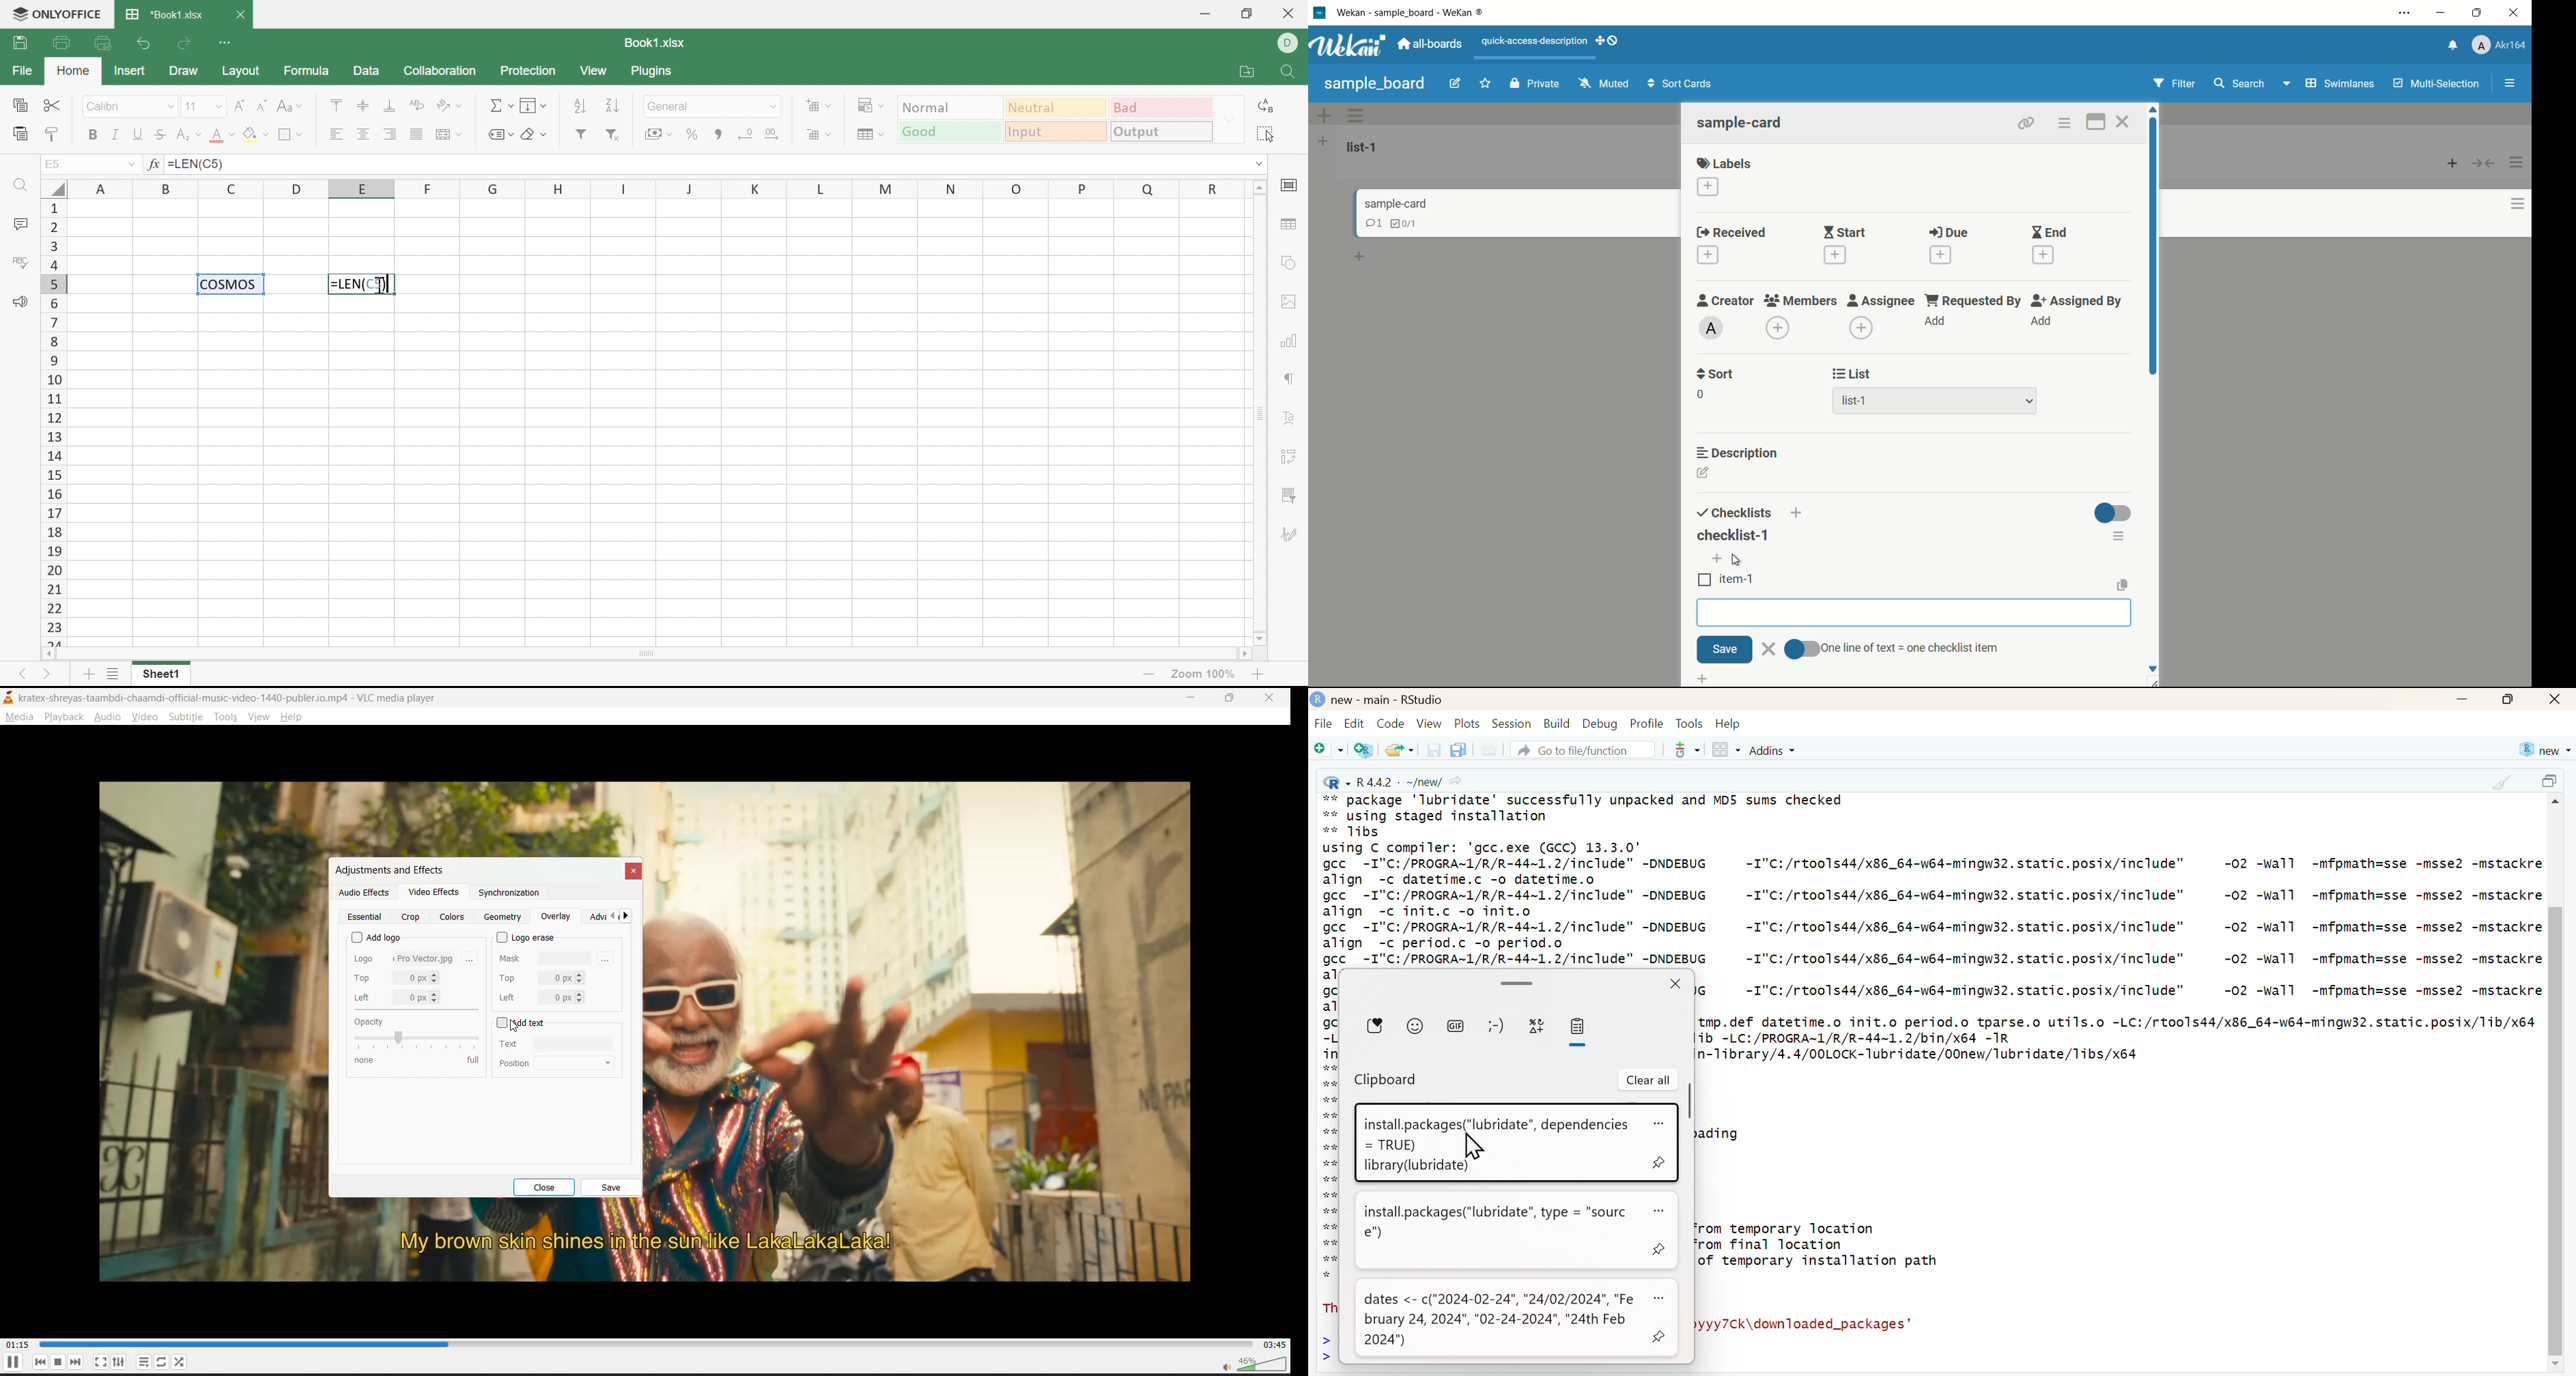 The width and height of the screenshot is (2576, 1400). I want to click on sample board, so click(1374, 83).